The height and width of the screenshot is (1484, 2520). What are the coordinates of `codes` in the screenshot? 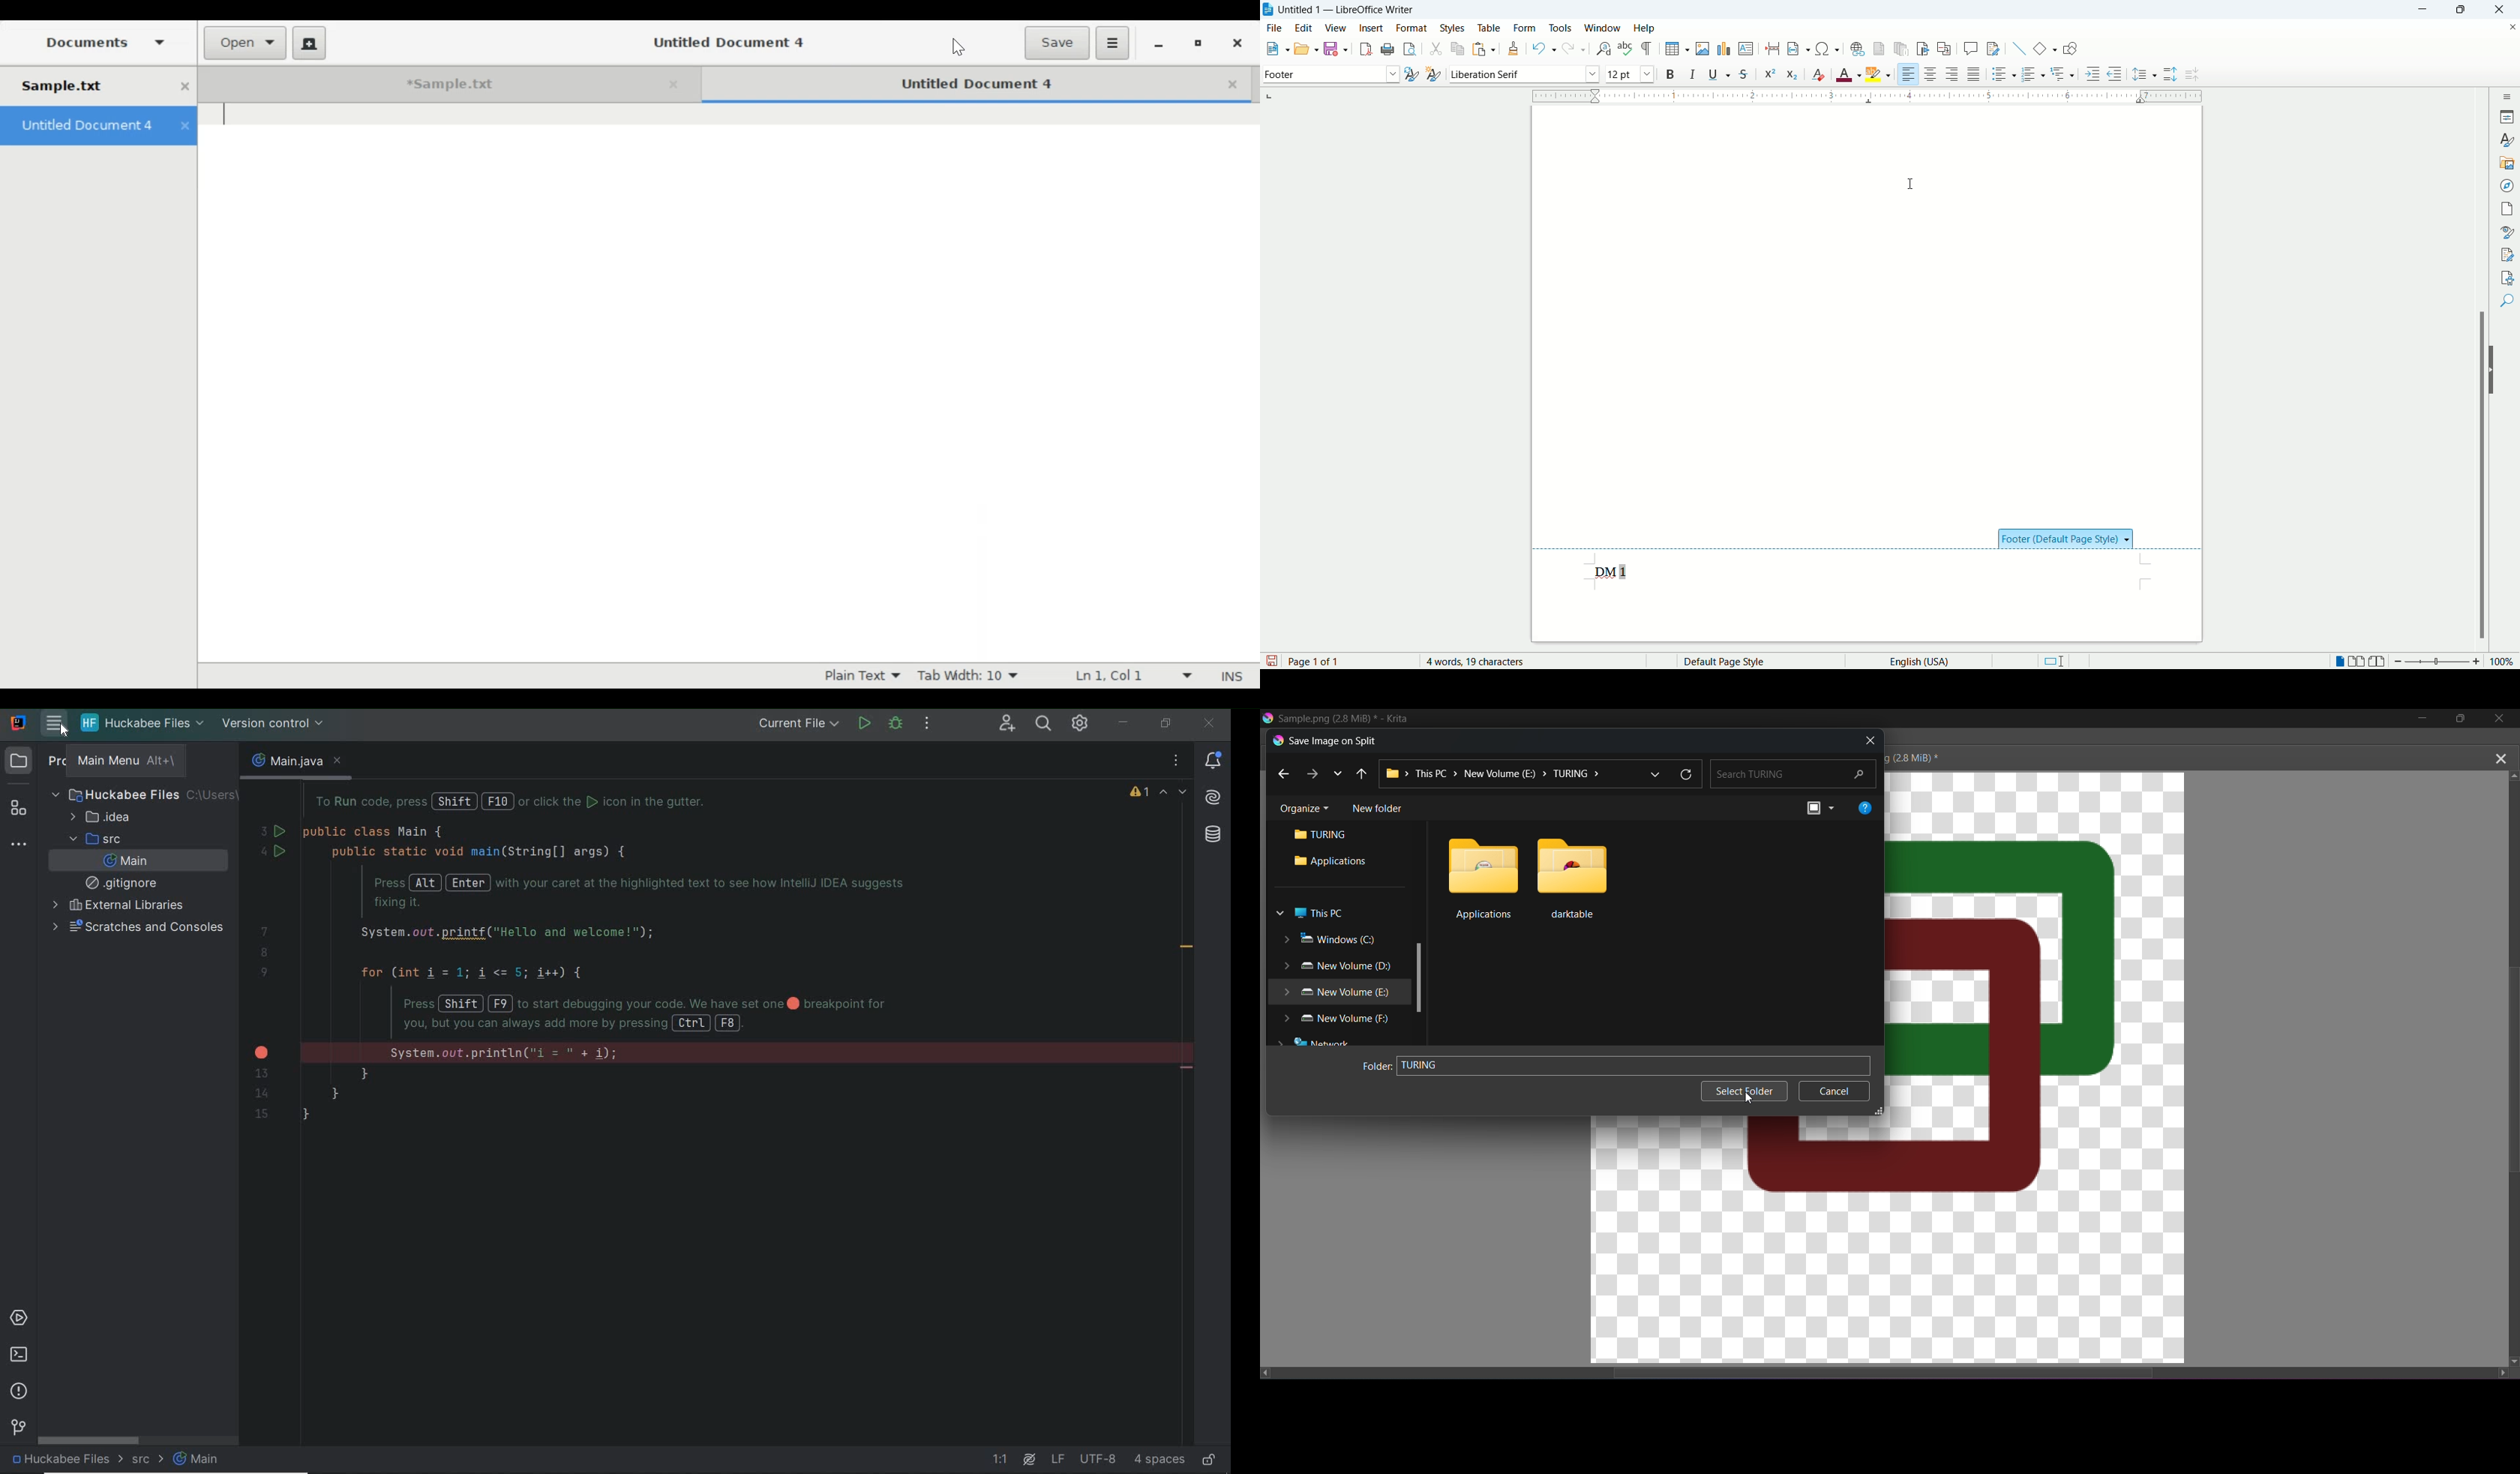 It's located at (645, 954).